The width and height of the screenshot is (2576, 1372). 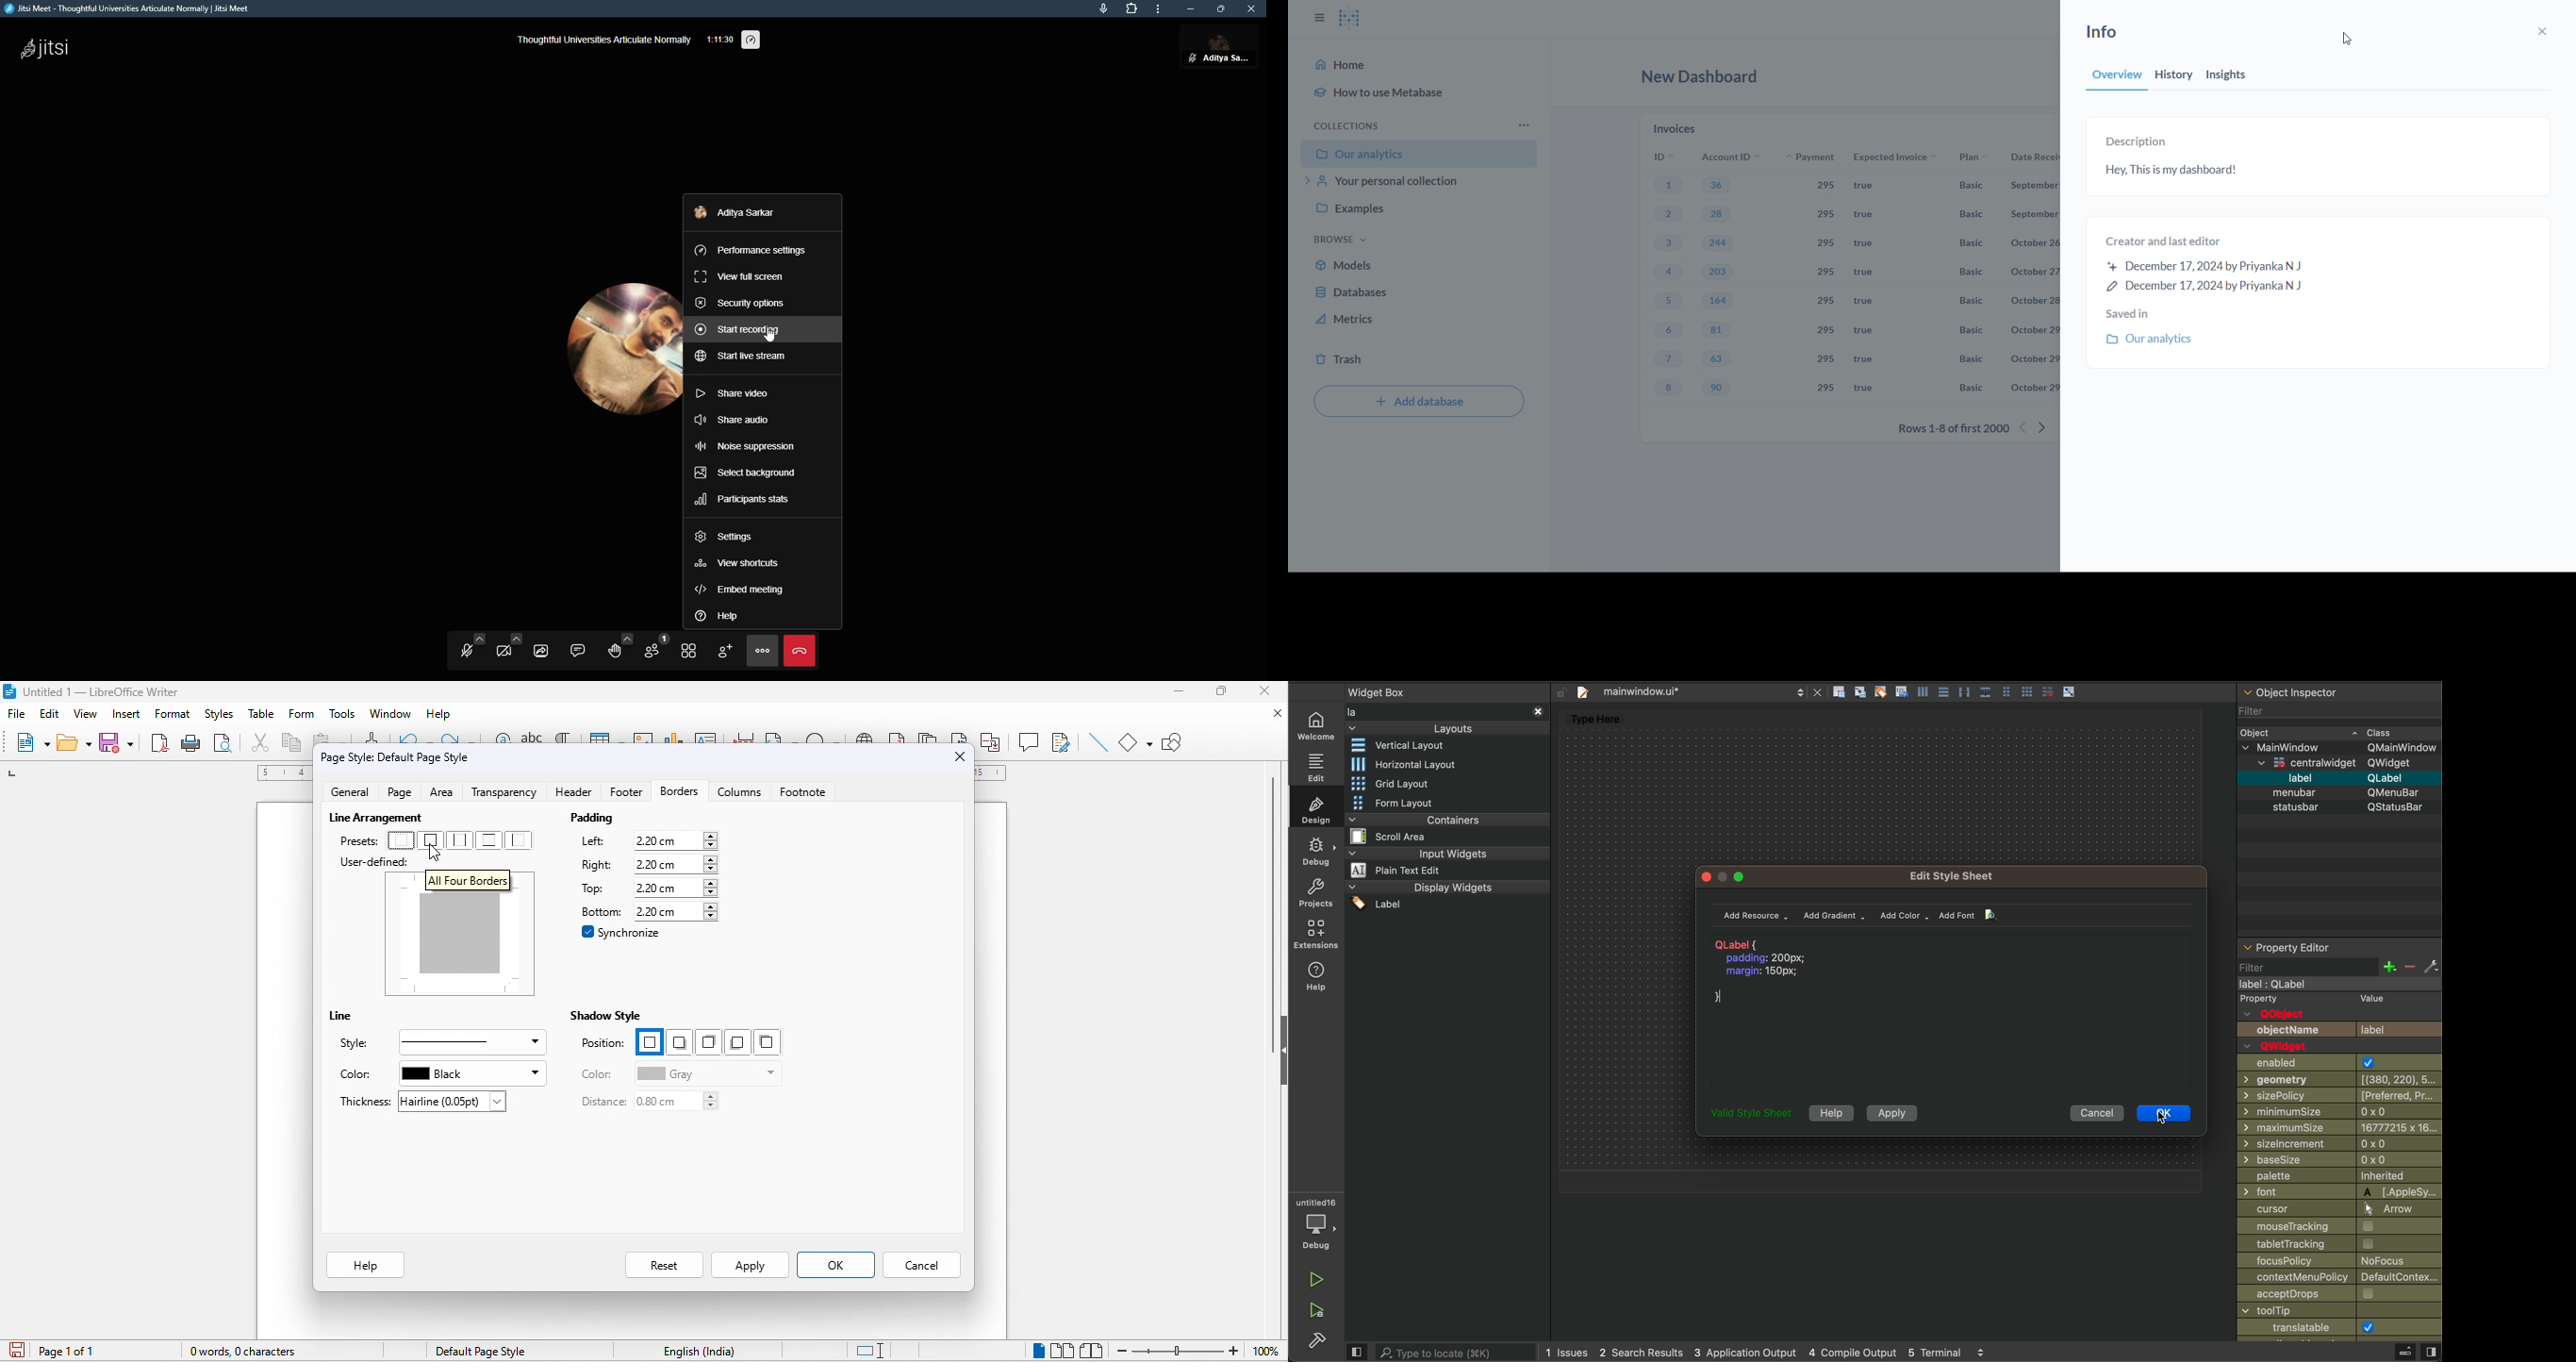 I want to click on cut, so click(x=259, y=744).